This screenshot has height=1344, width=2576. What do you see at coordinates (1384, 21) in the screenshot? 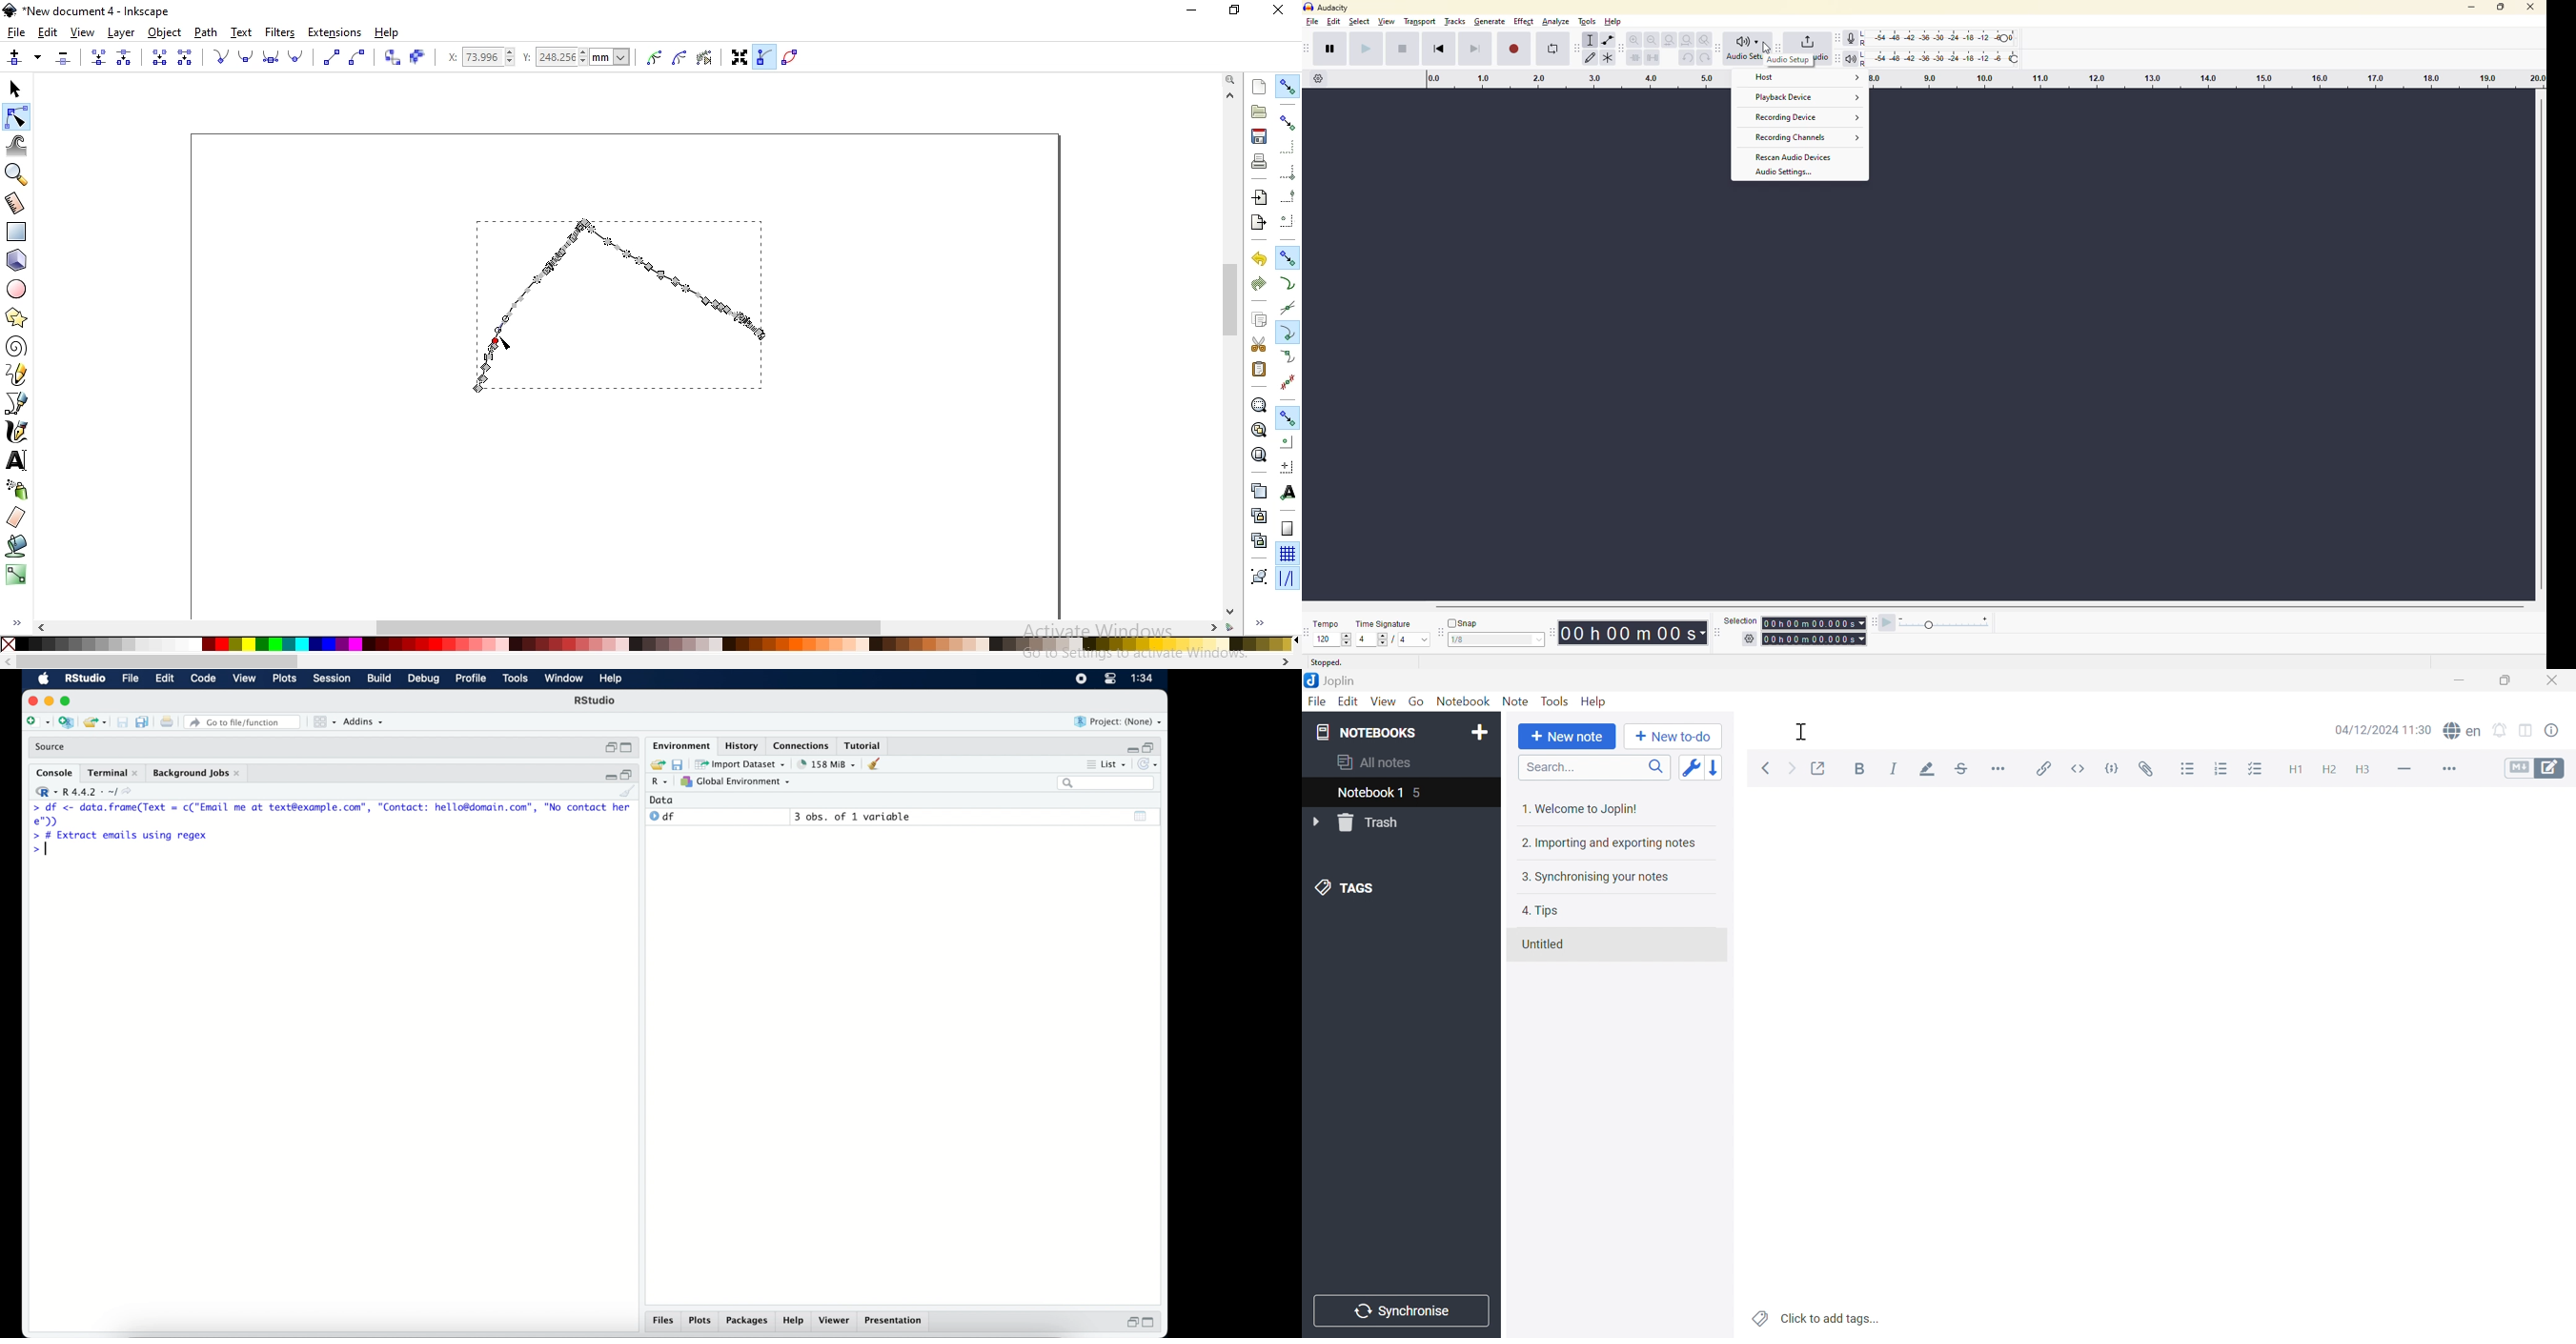
I see `view` at bounding box center [1384, 21].